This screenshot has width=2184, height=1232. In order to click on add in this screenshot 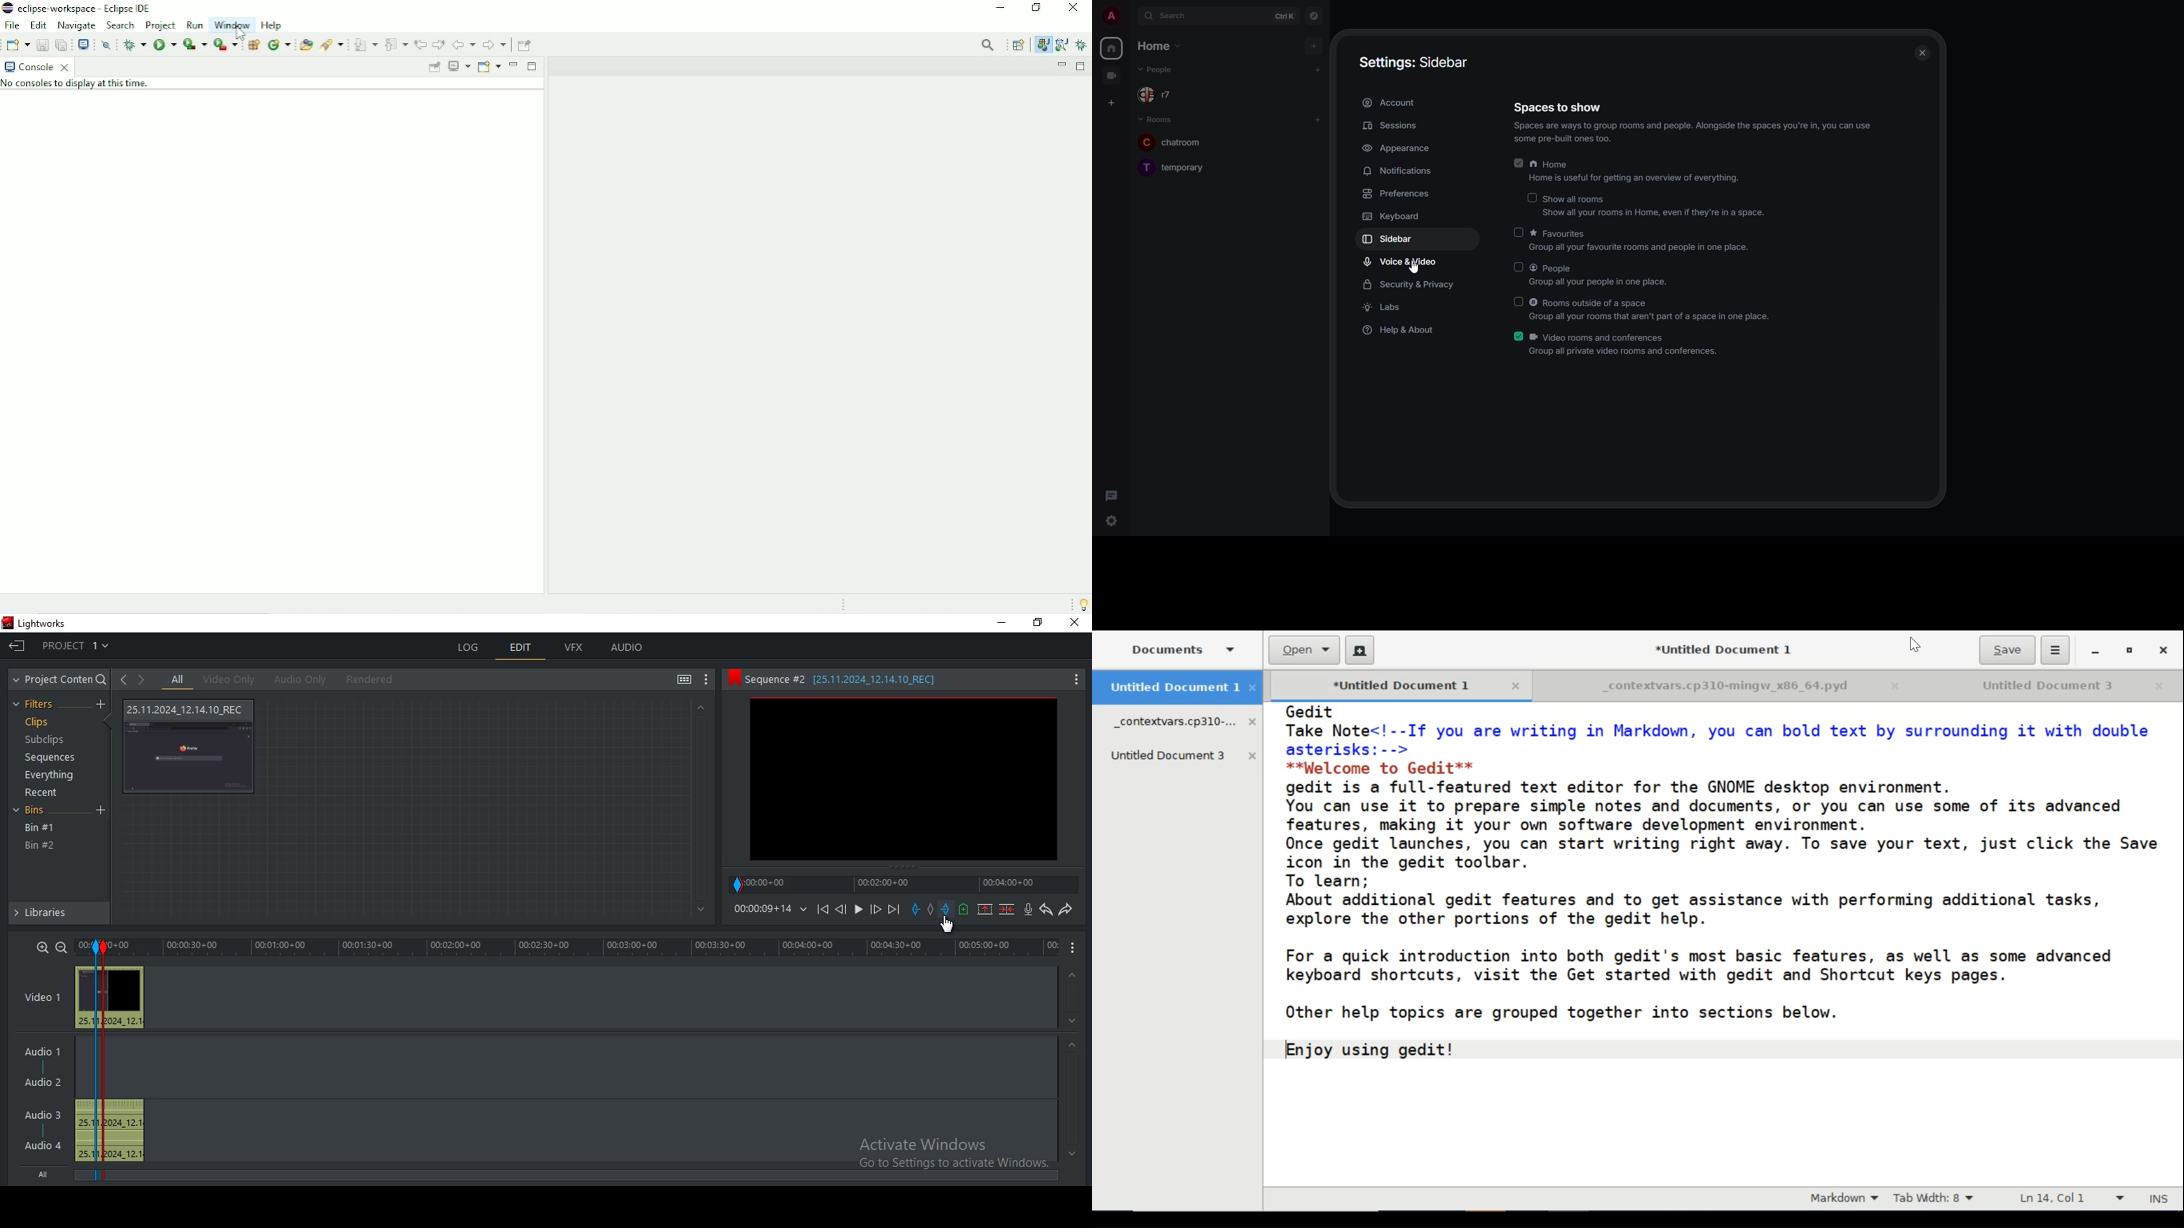, I will do `click(1318, 119)`.